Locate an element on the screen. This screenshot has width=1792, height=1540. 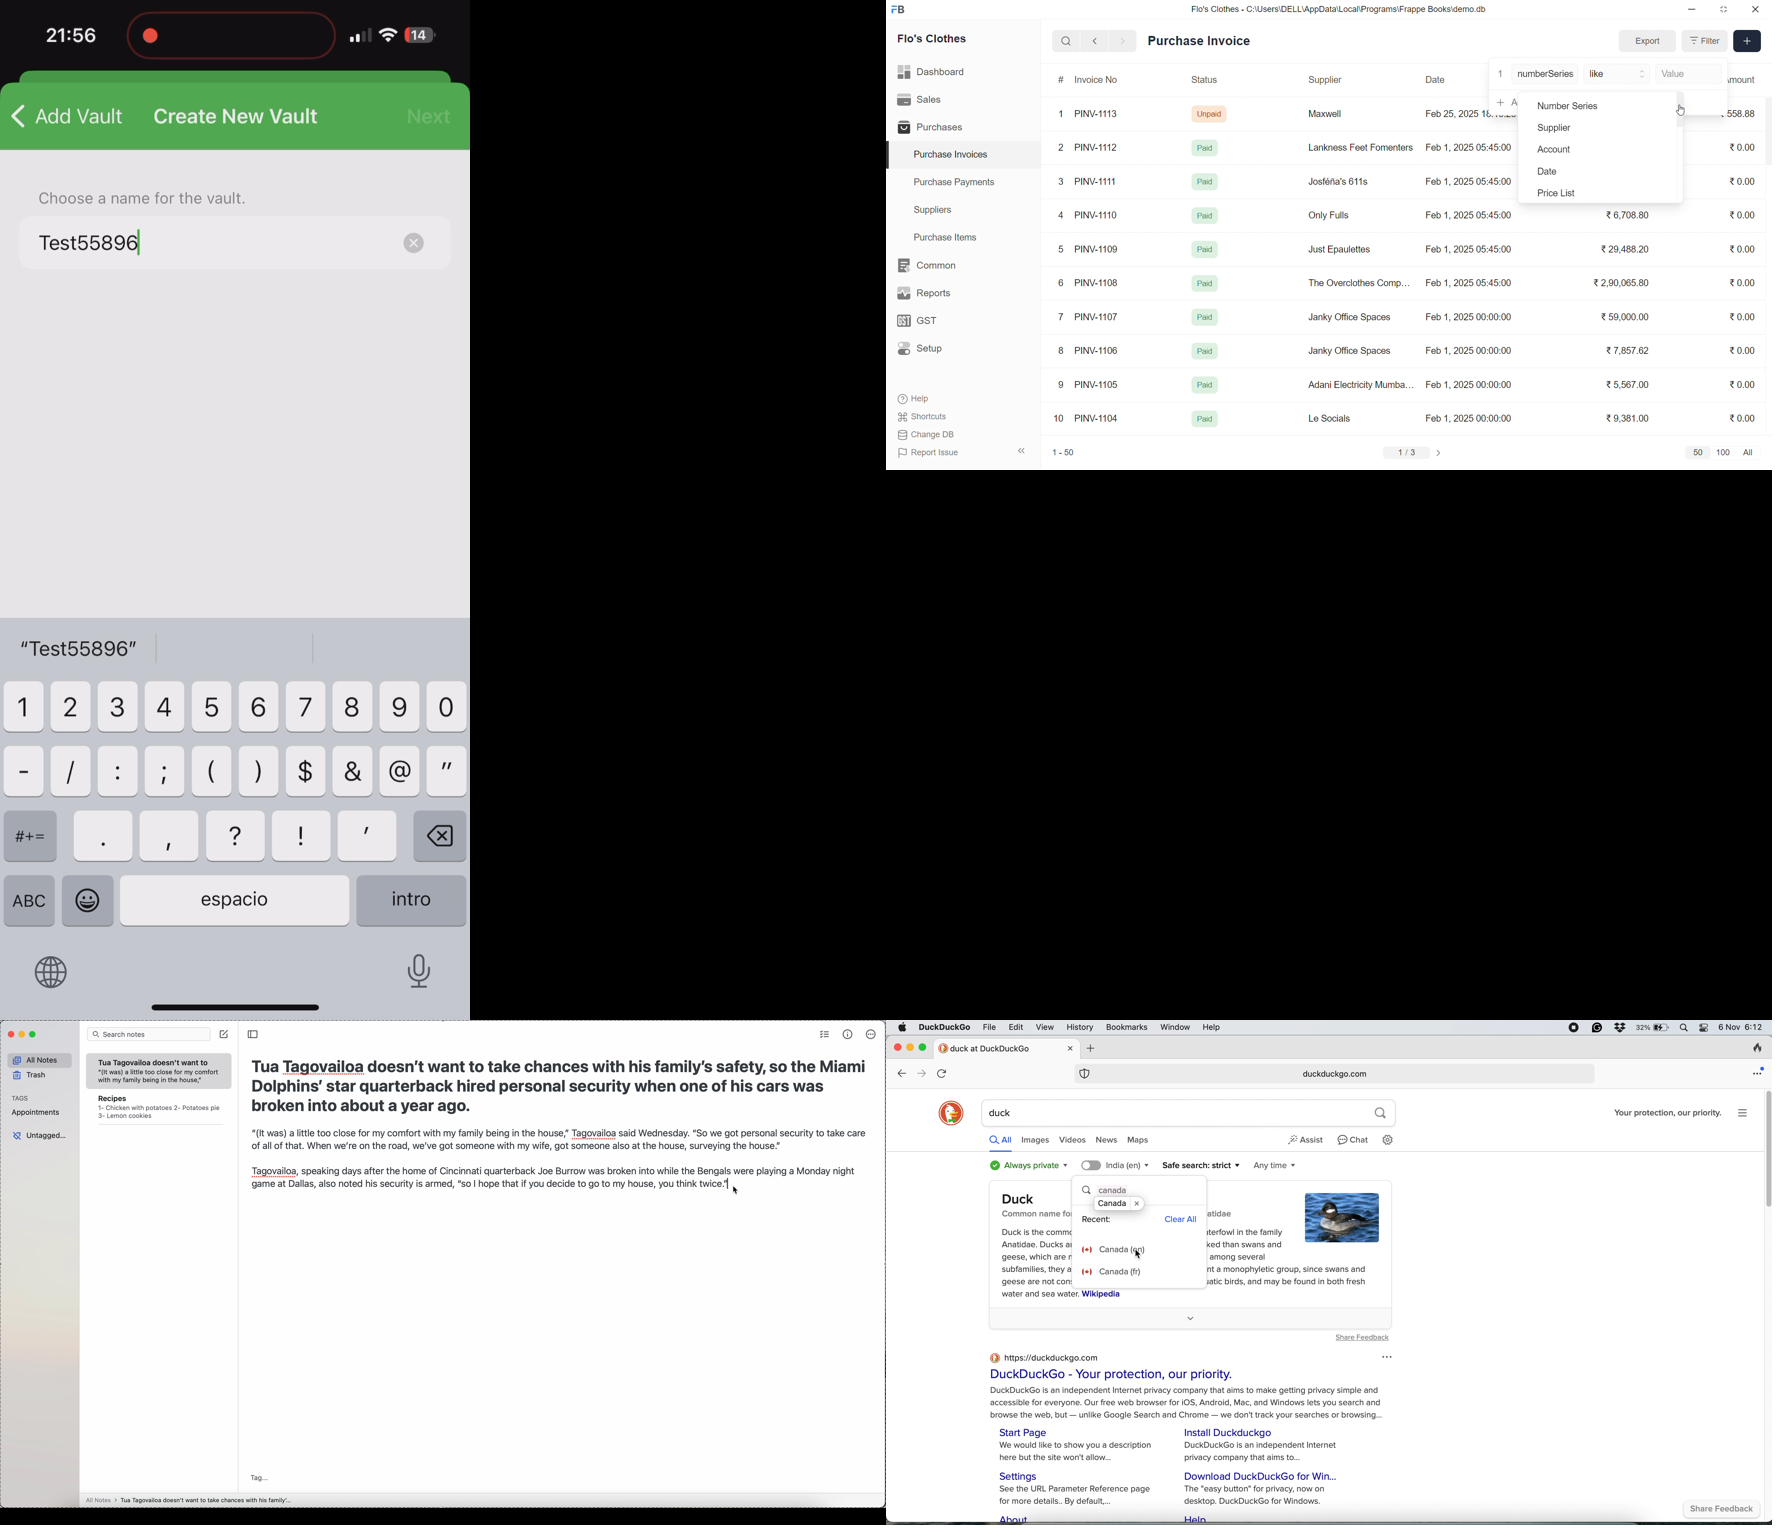
selected is located at coordinates (892, 156).